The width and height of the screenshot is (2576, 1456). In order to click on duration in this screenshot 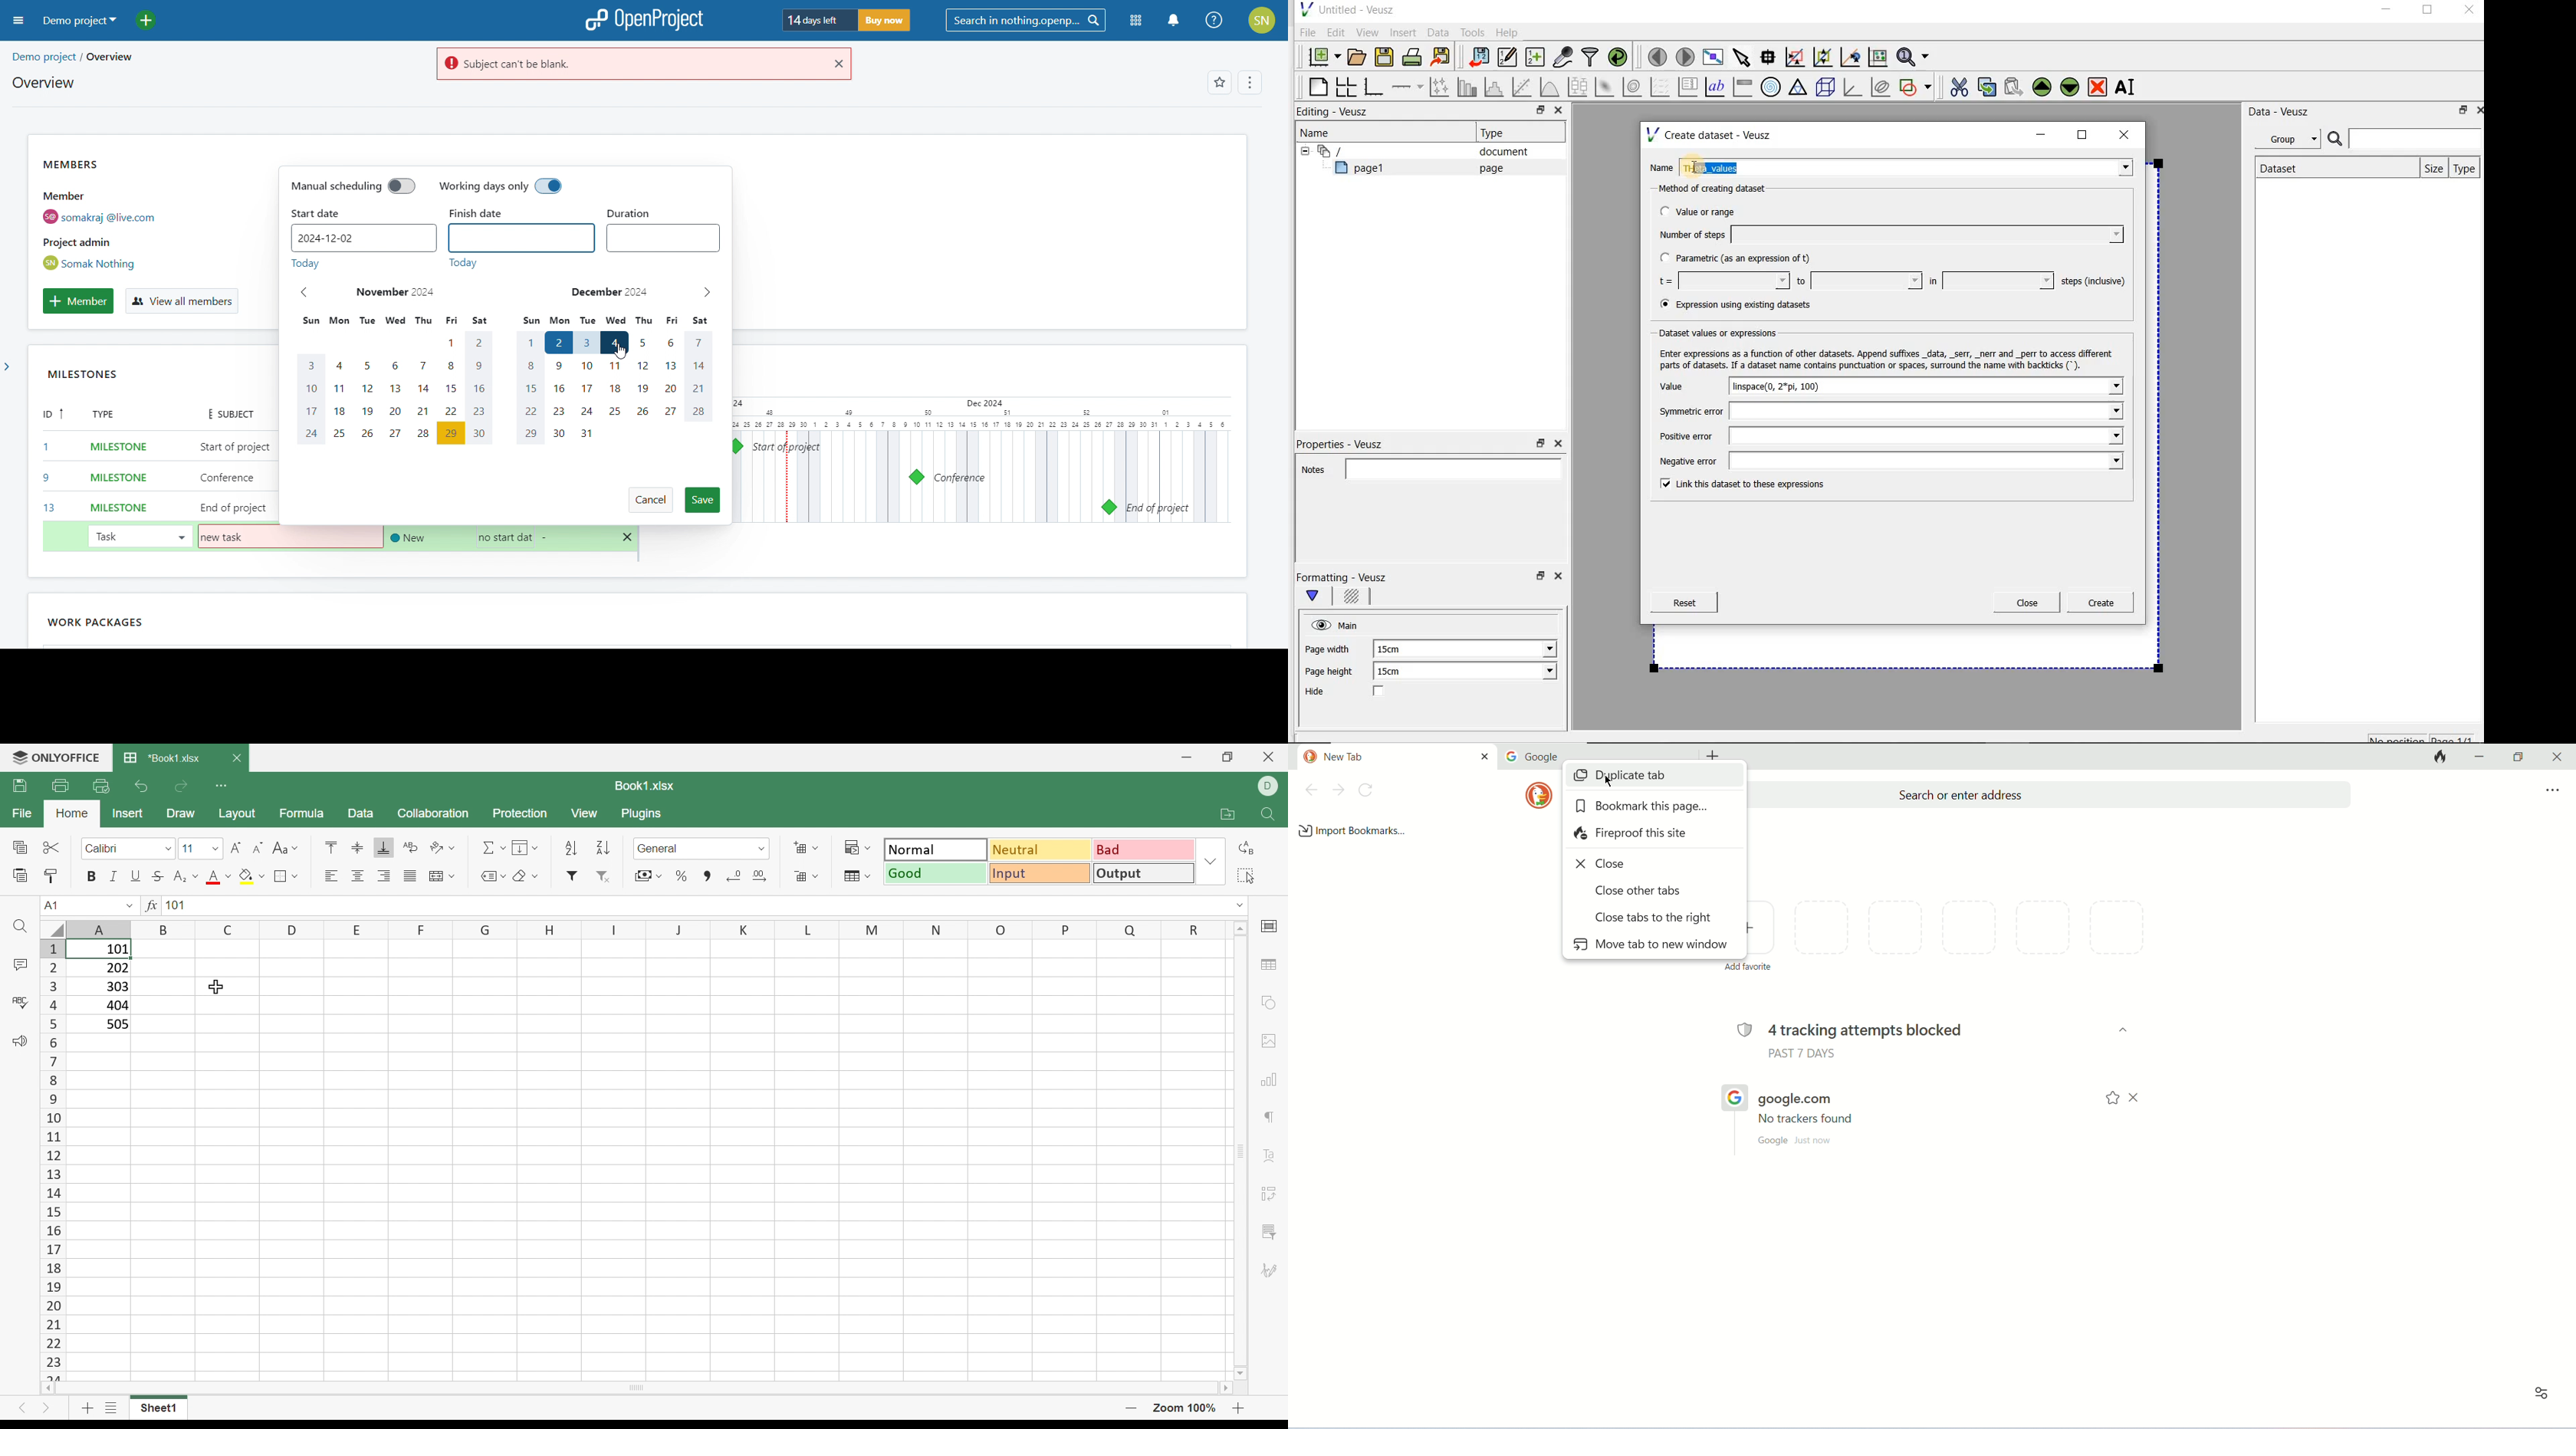, I will do `click(663, 238)`.